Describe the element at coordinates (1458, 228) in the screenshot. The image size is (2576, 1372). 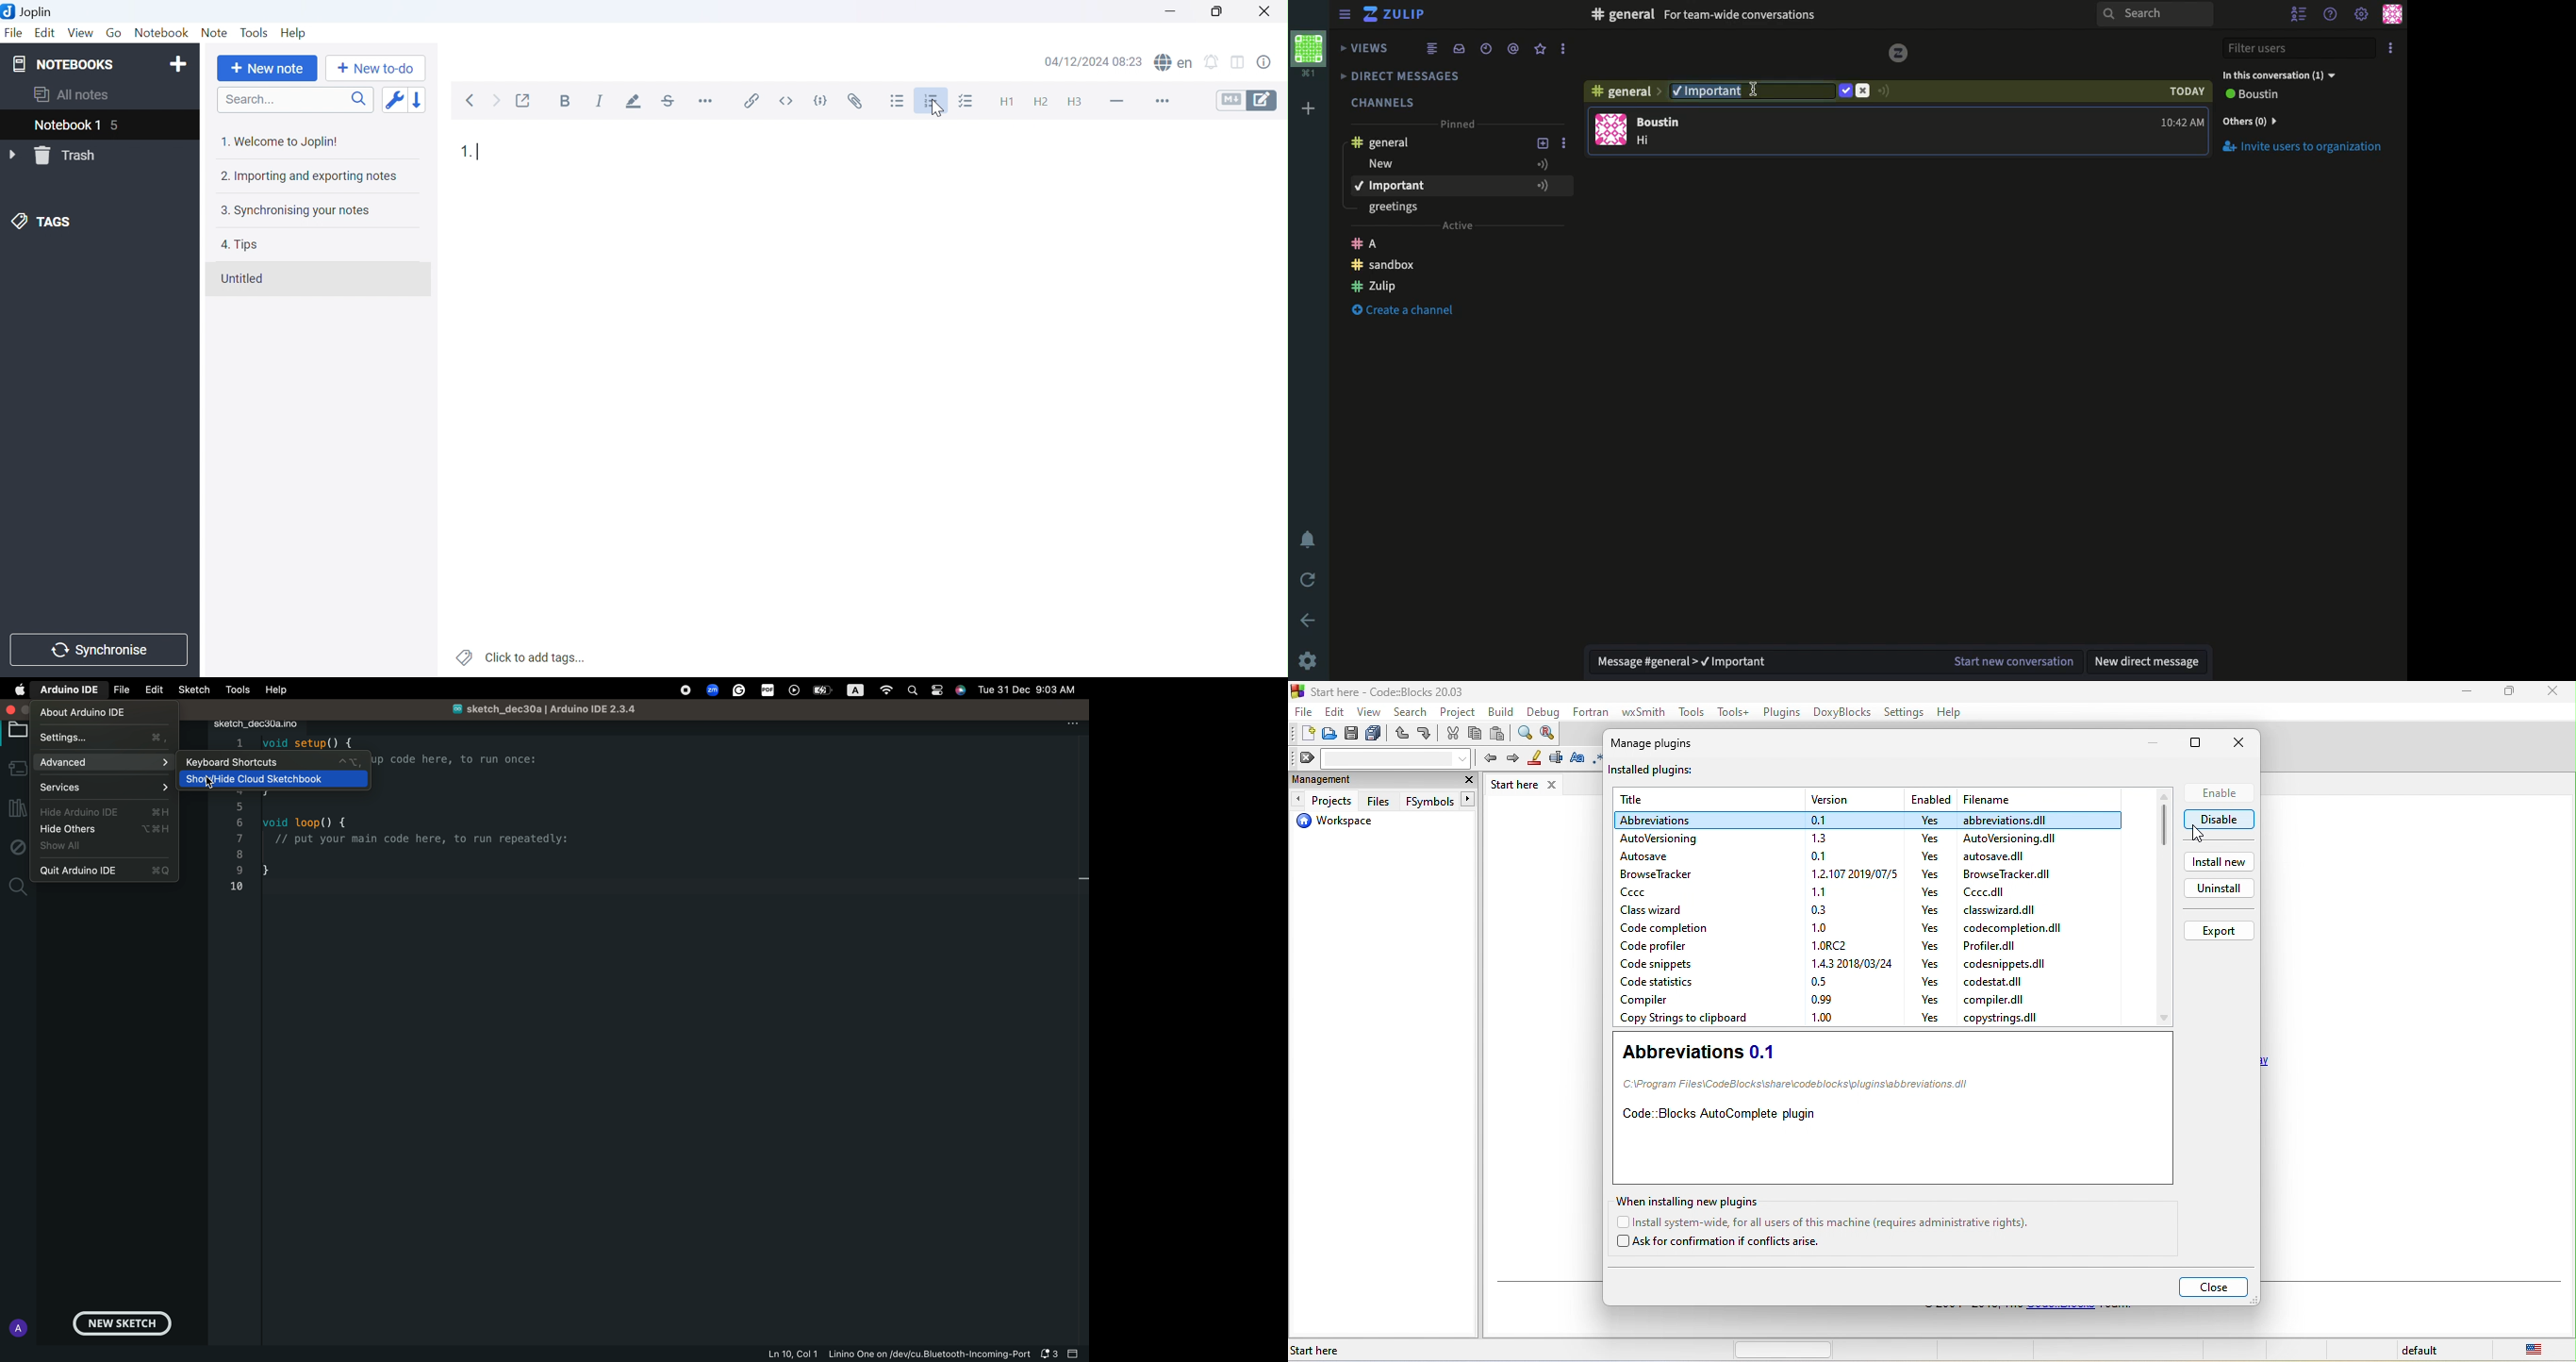
I see `Active` at that location.